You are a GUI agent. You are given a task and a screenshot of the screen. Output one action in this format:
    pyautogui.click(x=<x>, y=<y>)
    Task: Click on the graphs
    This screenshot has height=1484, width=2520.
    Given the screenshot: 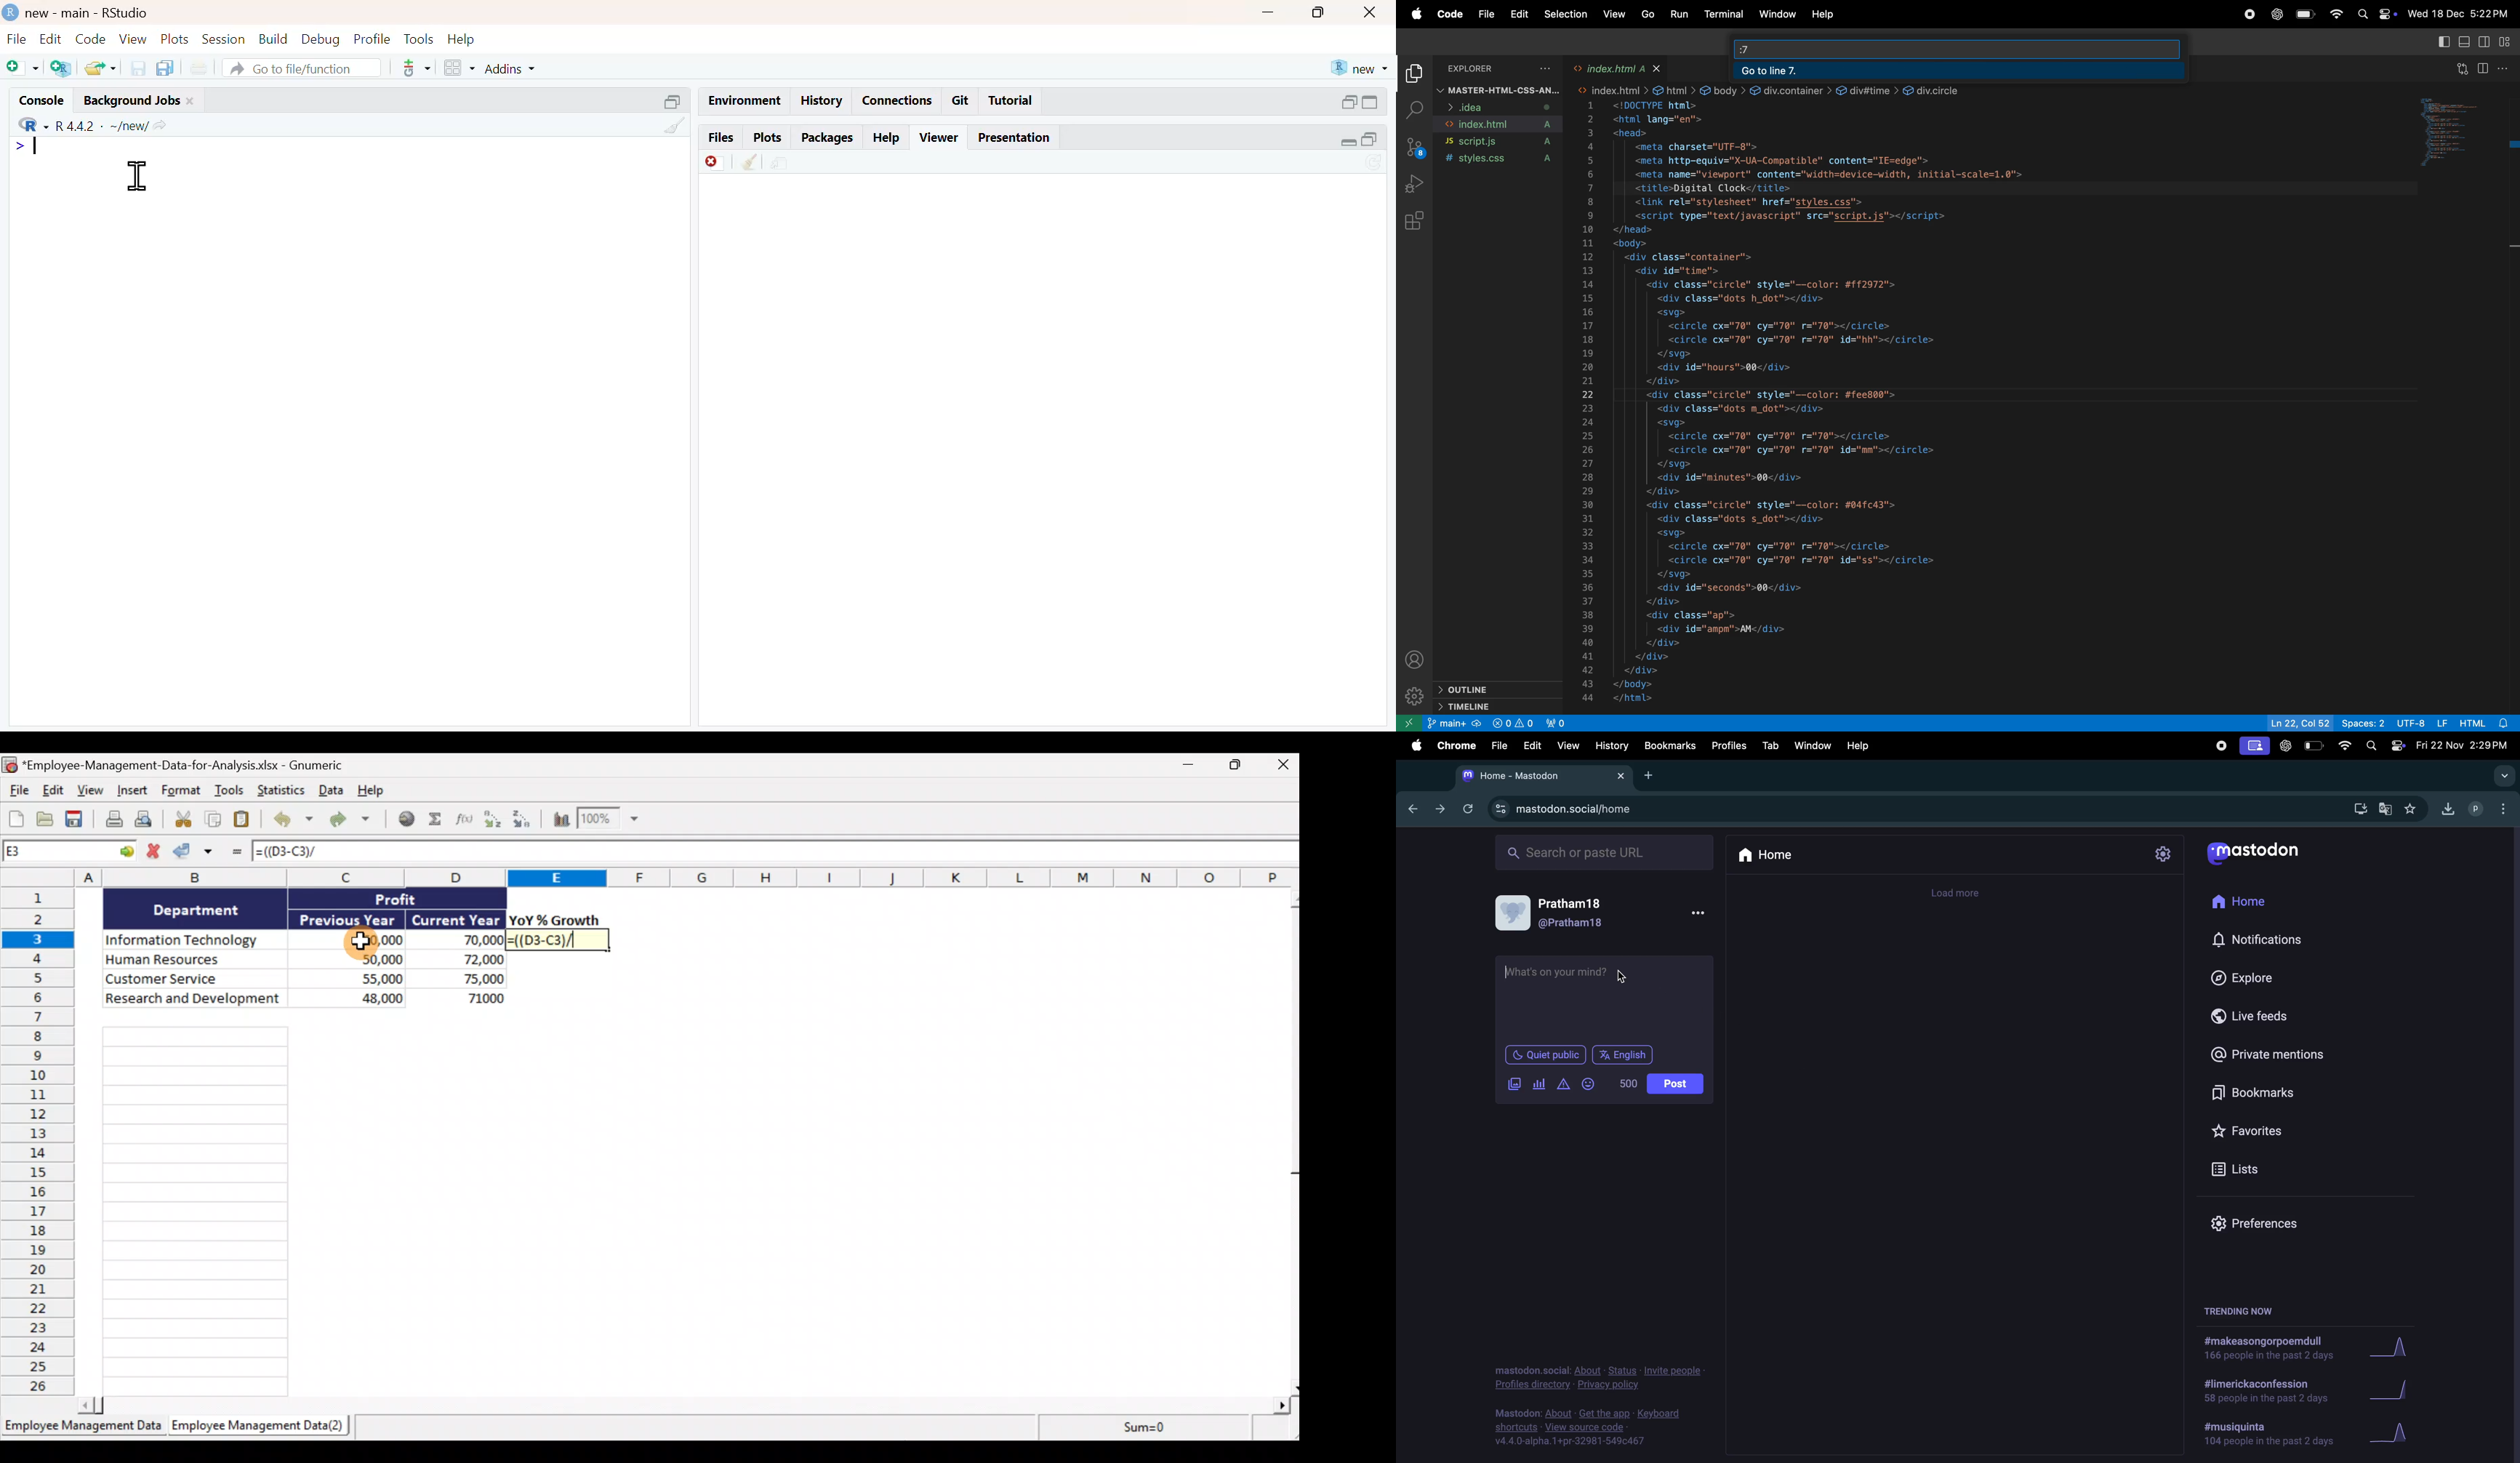 What is the action you would take?
    pyautogui.click(x=2421, y=1432)
    